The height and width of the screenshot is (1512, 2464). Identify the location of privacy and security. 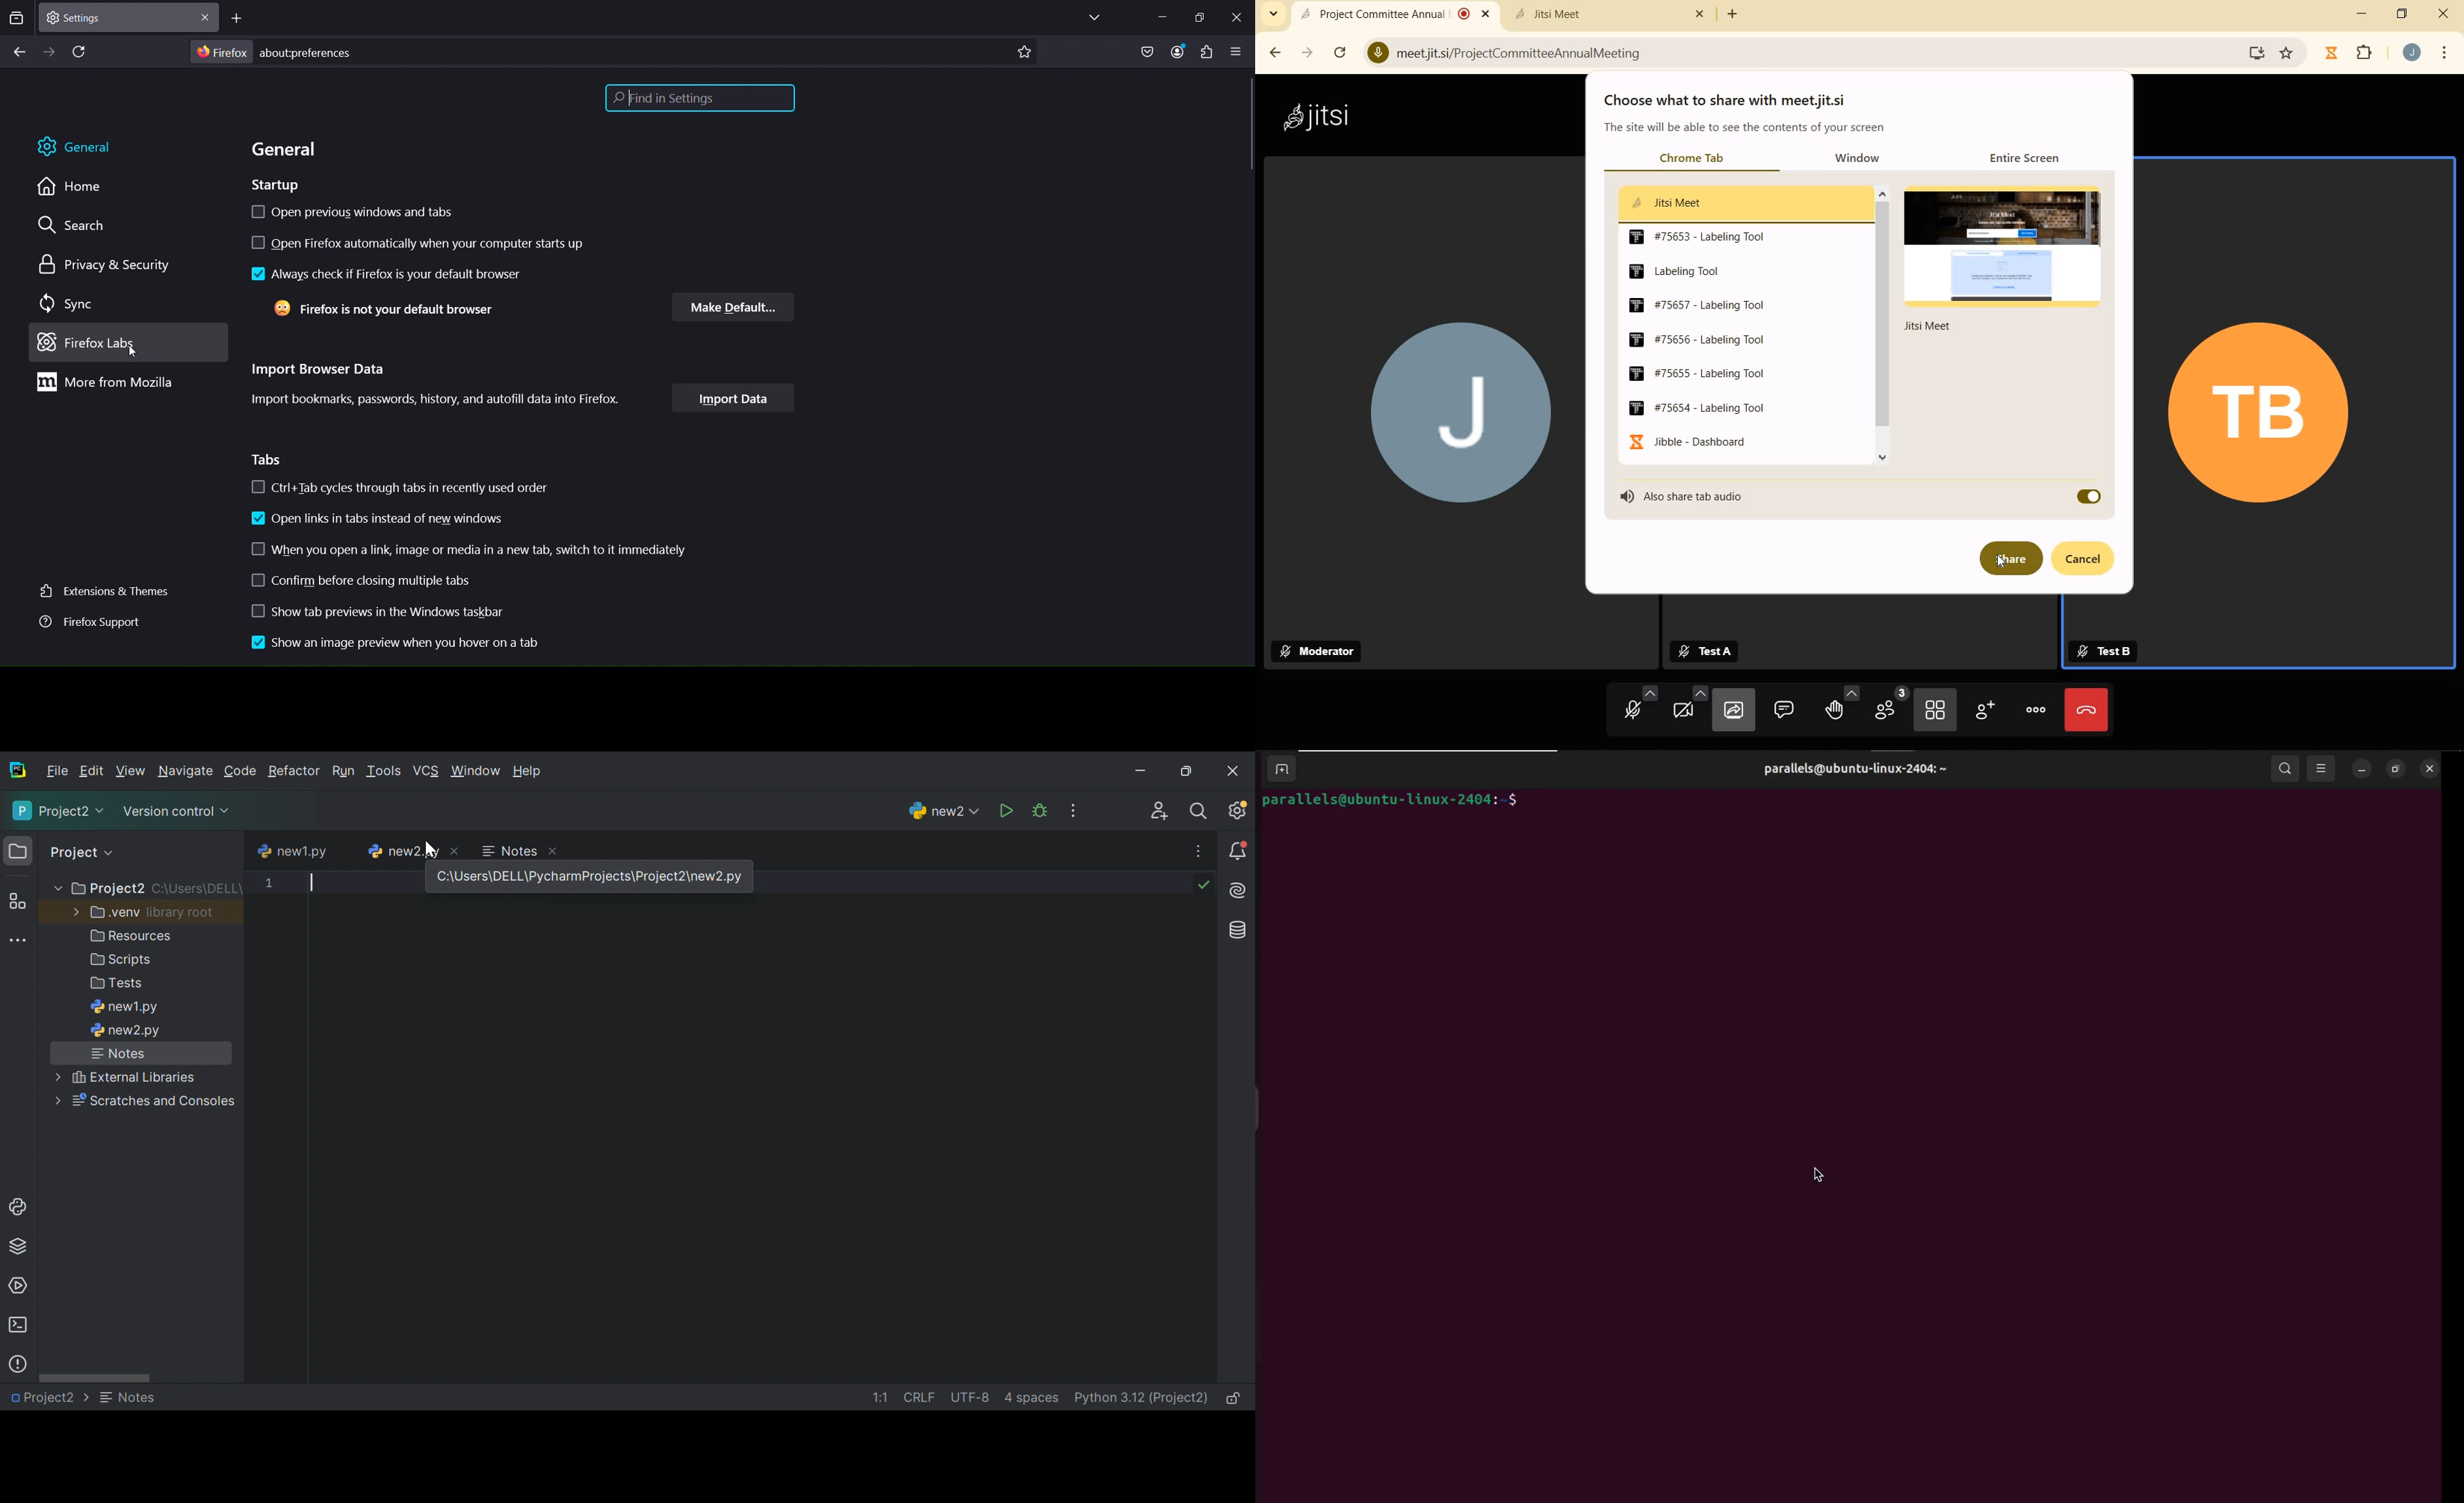
(100, 264).